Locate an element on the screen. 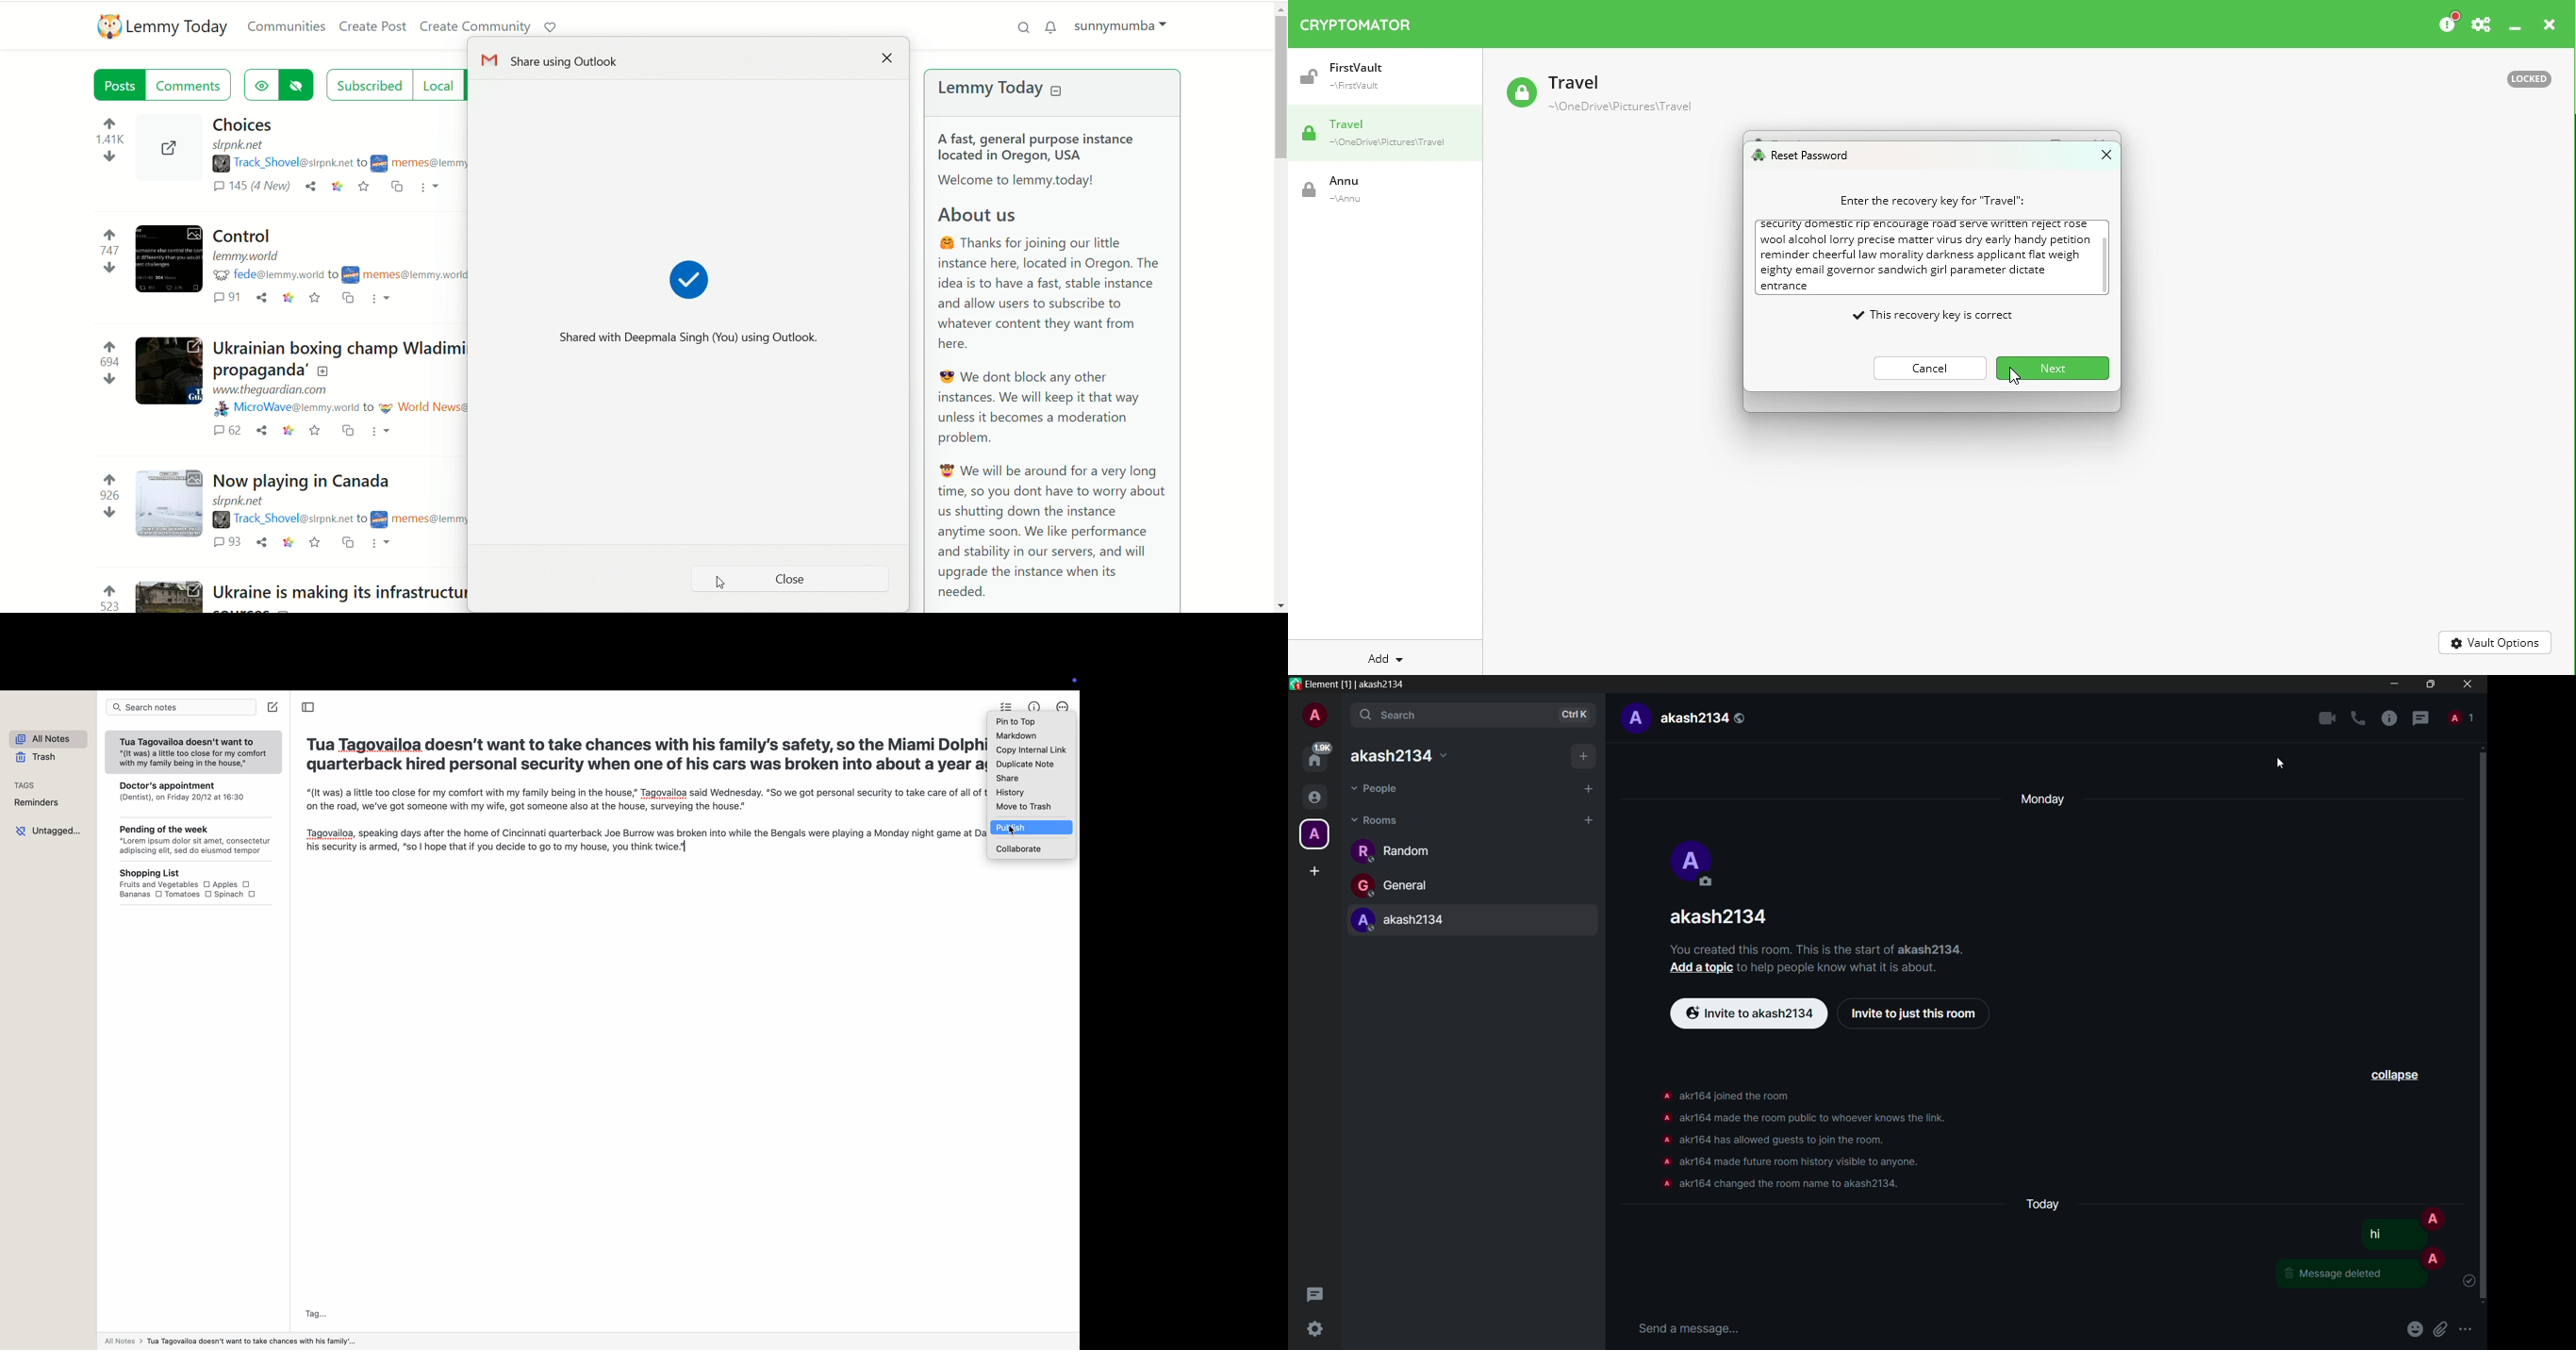 This screenshot has width=2576, height=1372. URL is located at coordinates (250, 257).